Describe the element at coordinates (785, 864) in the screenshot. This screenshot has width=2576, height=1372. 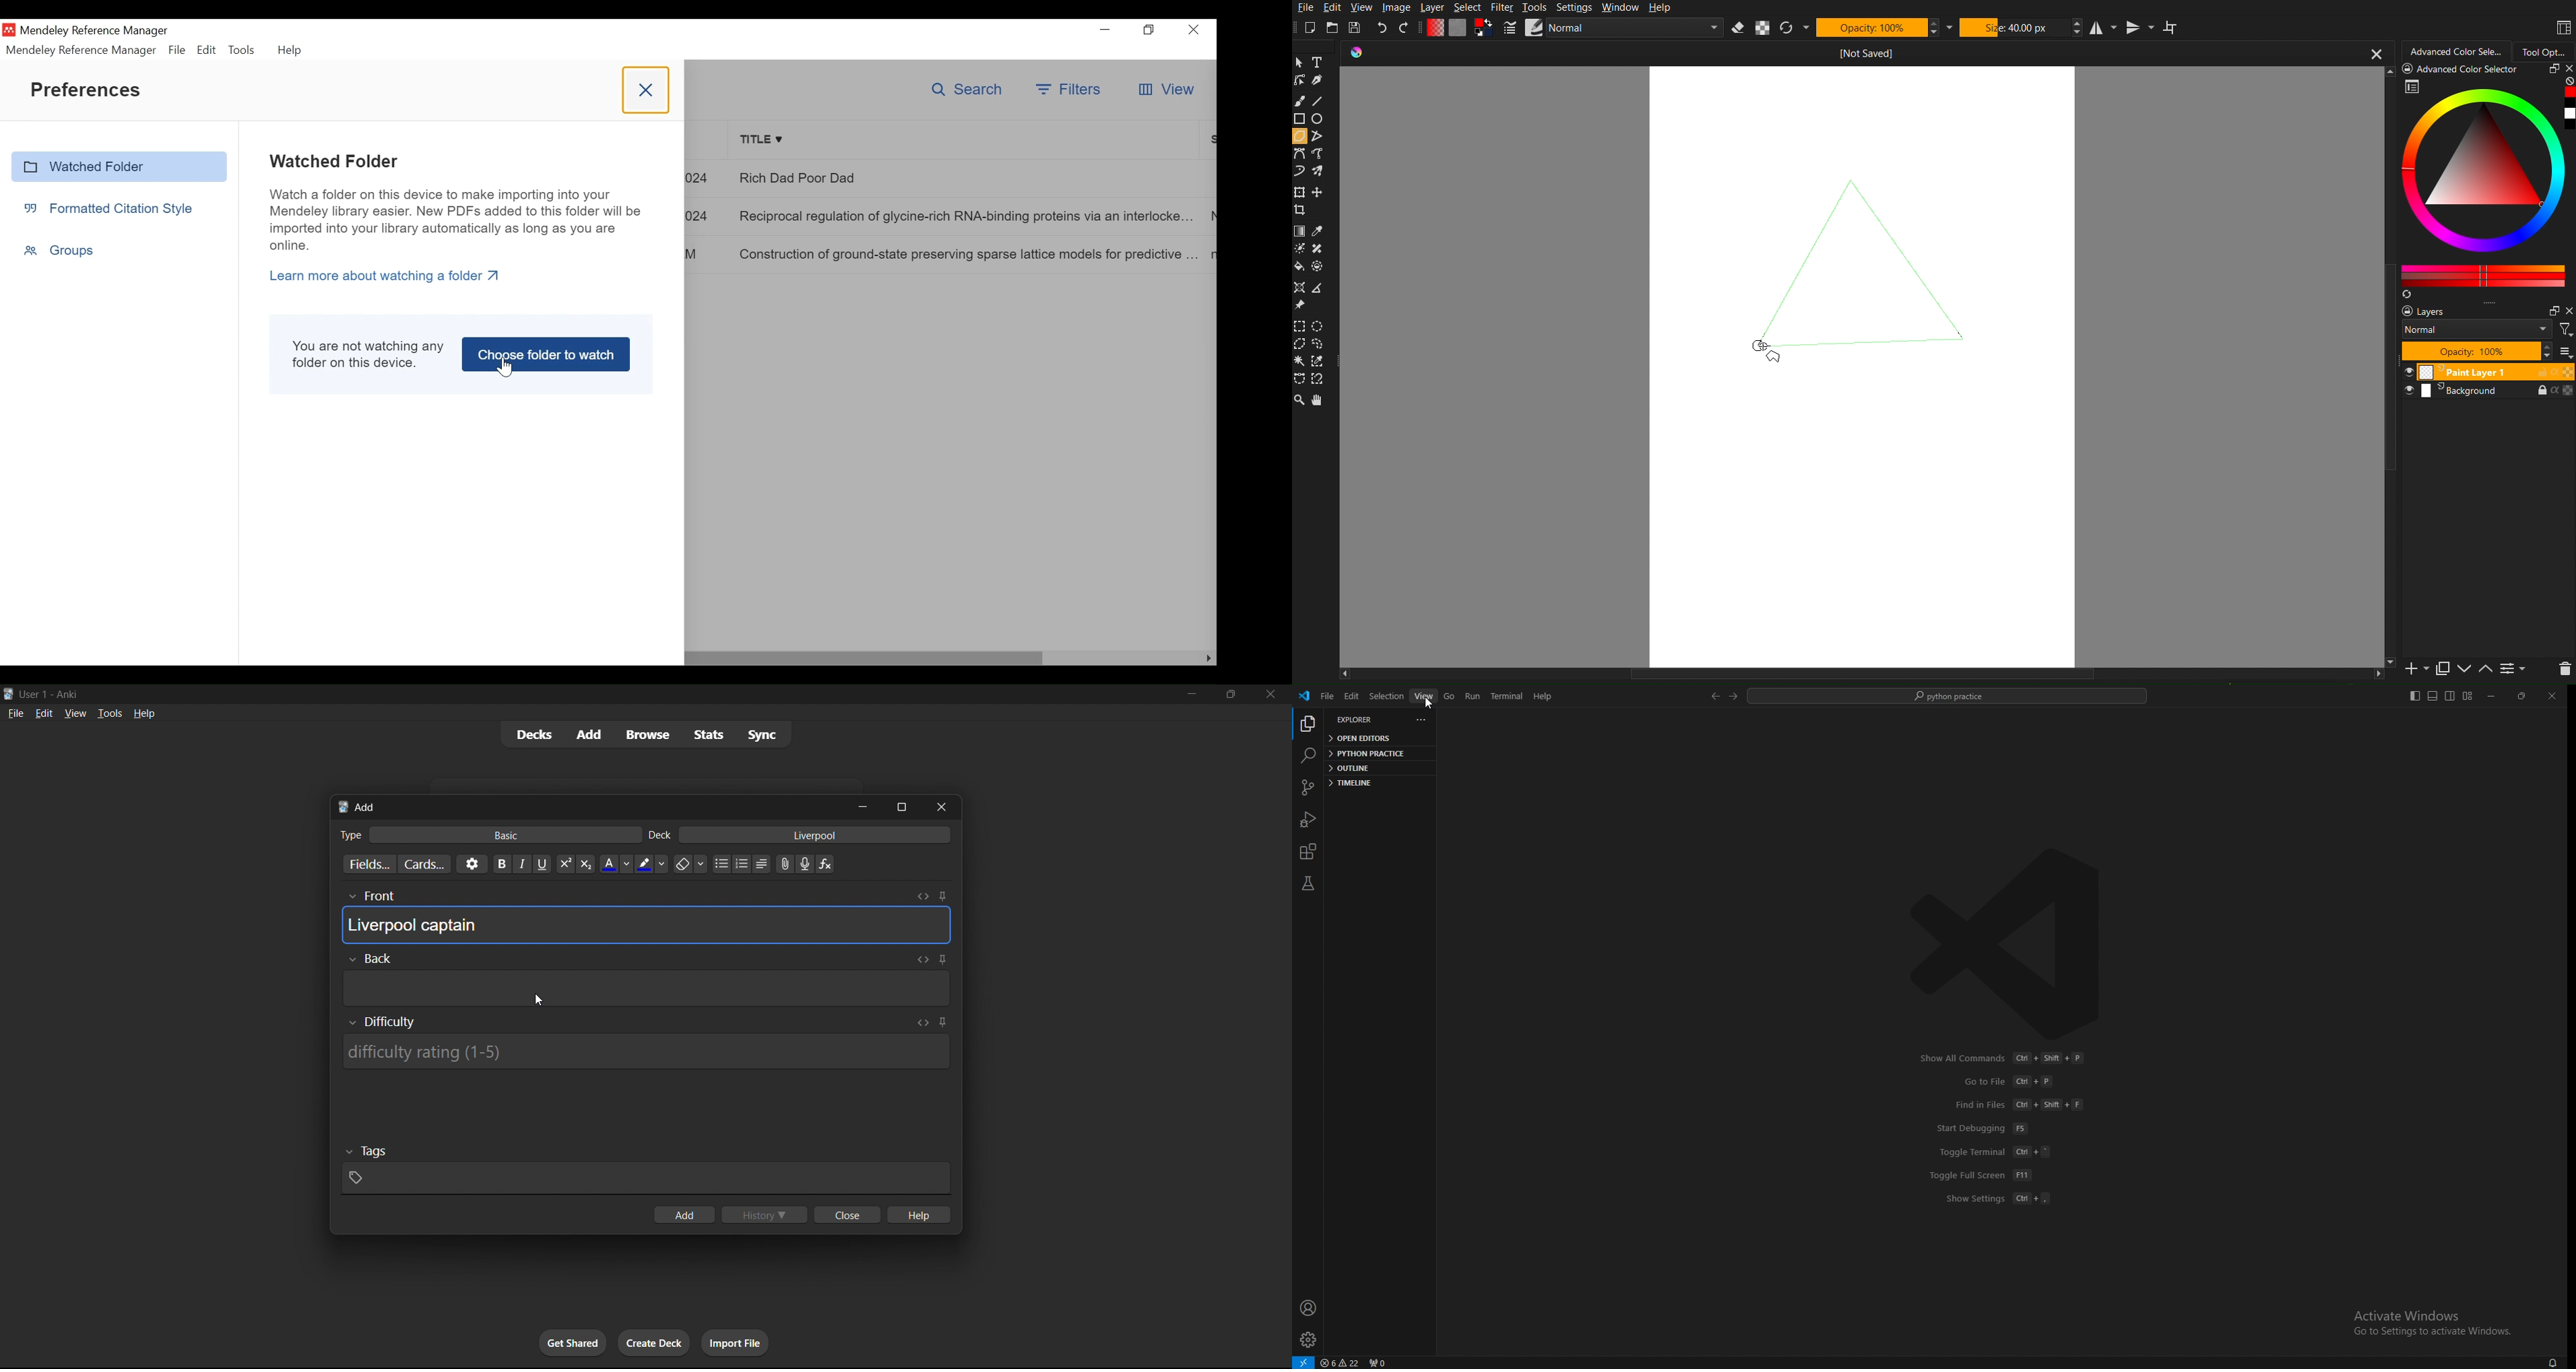
I see `Upload file` at that location.